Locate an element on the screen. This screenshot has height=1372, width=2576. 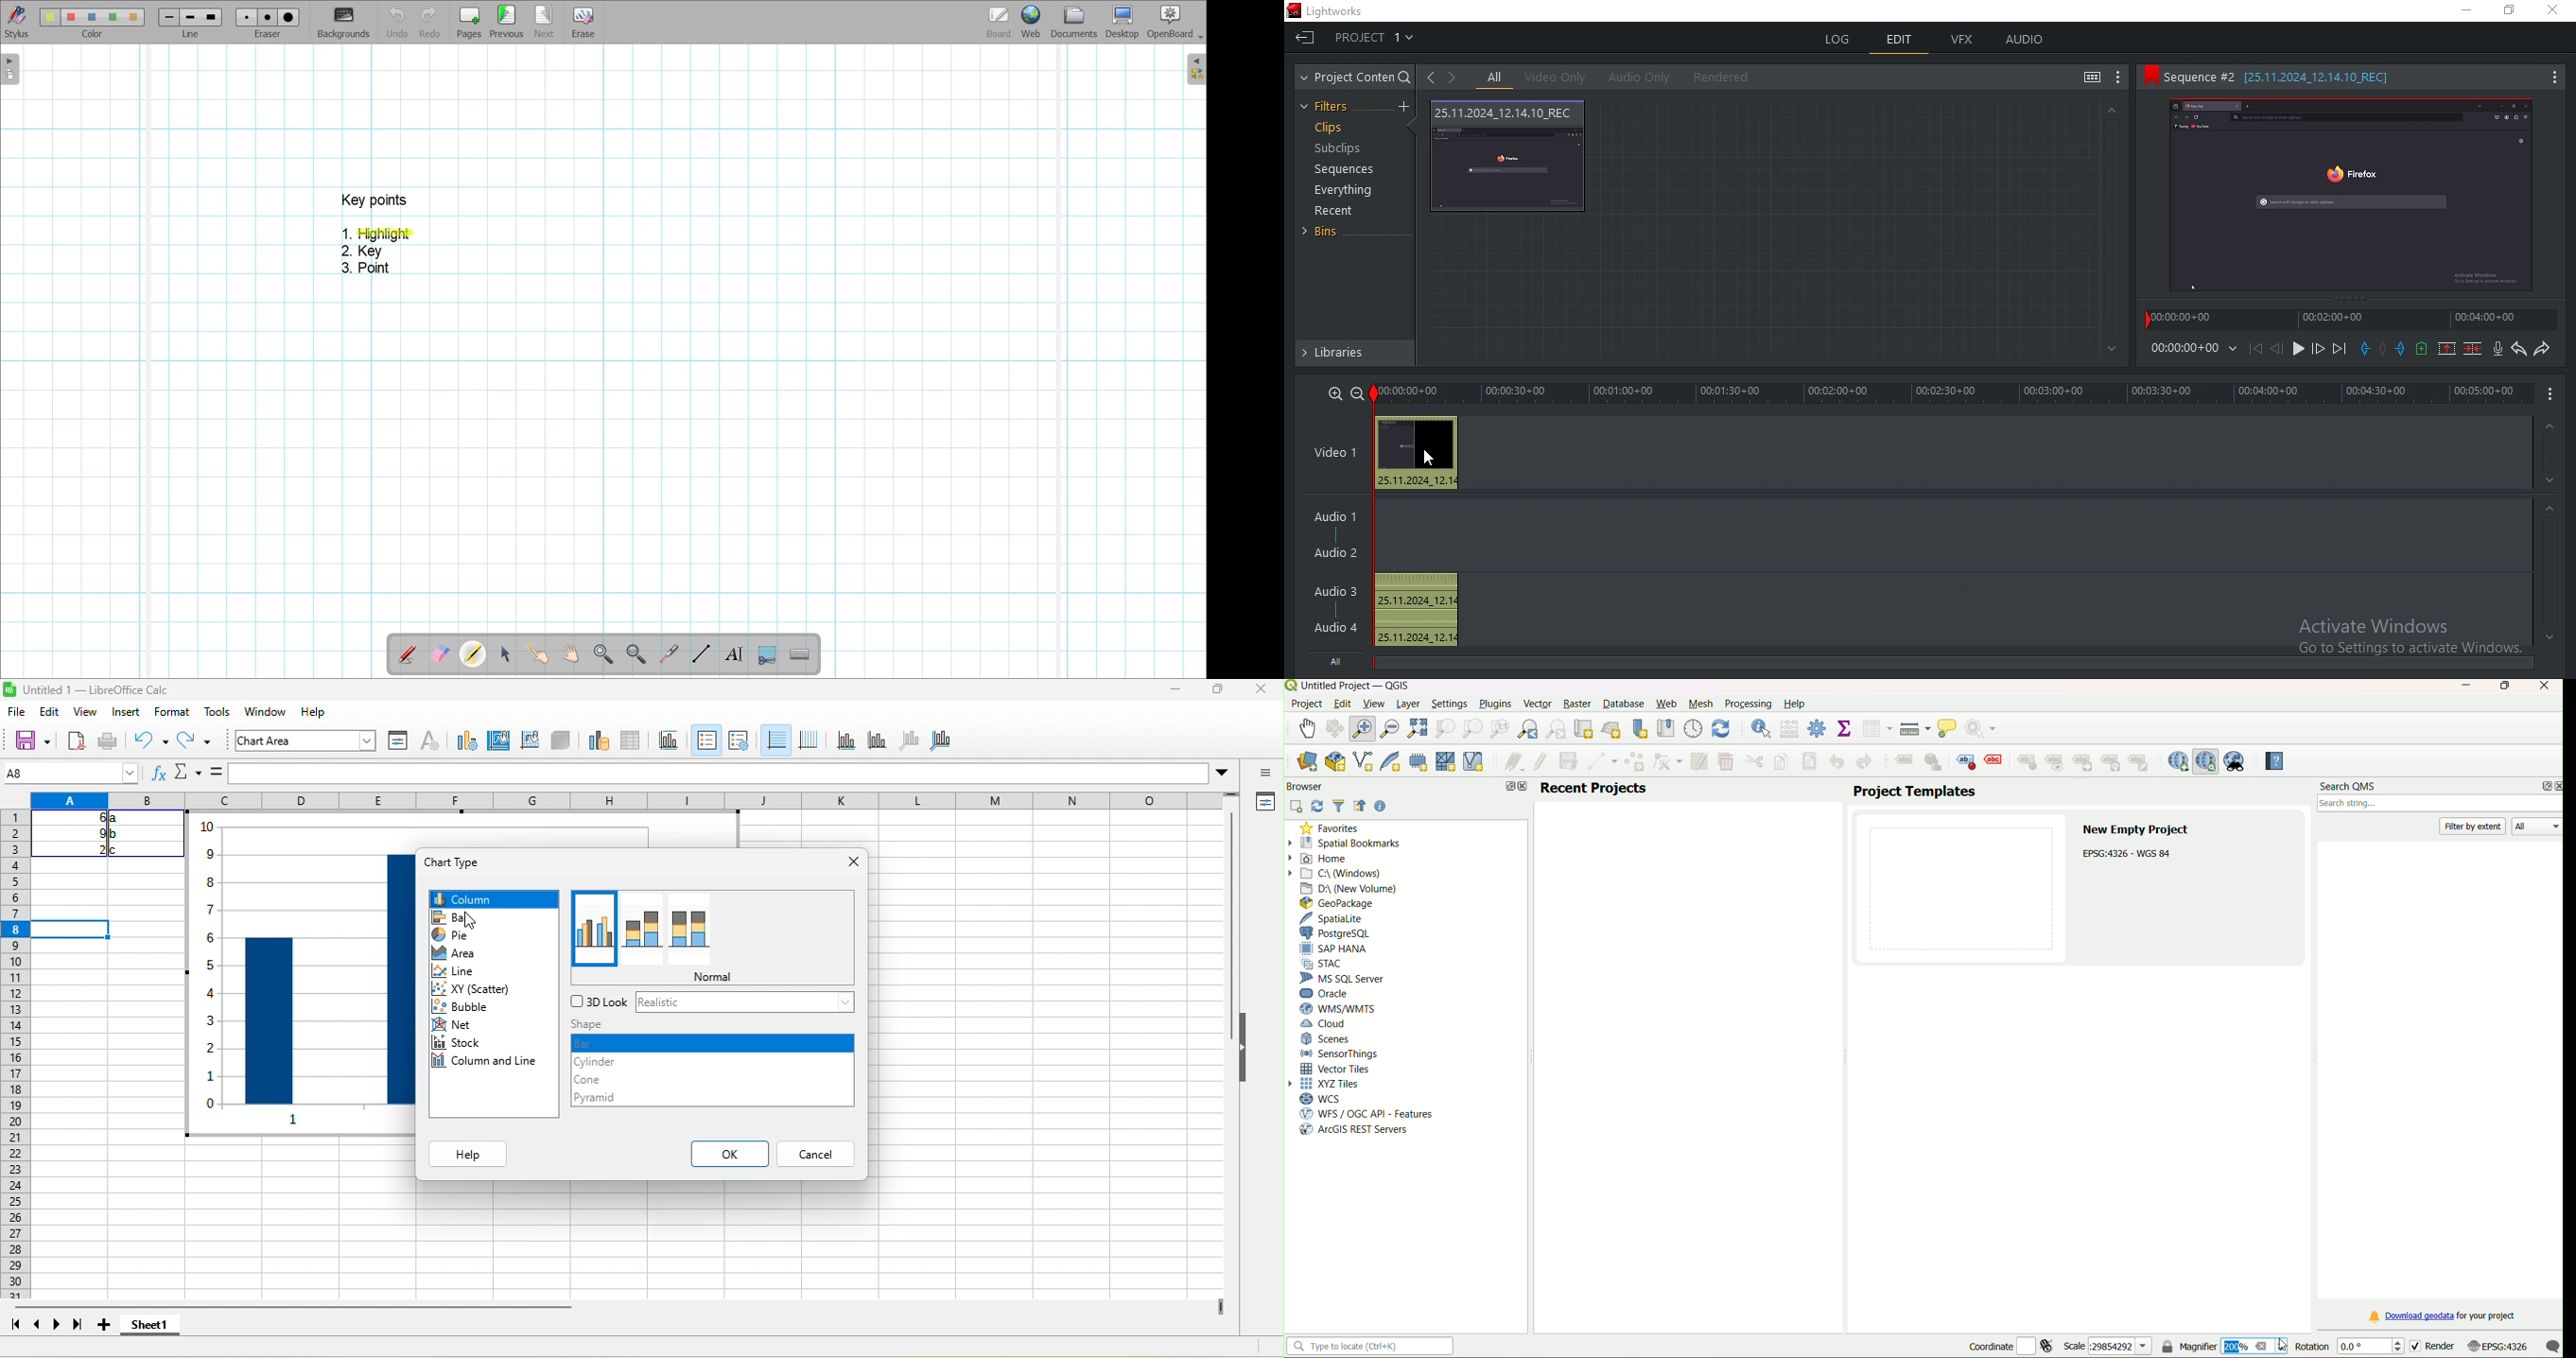
search bar is located at coordinates (2438, 805).